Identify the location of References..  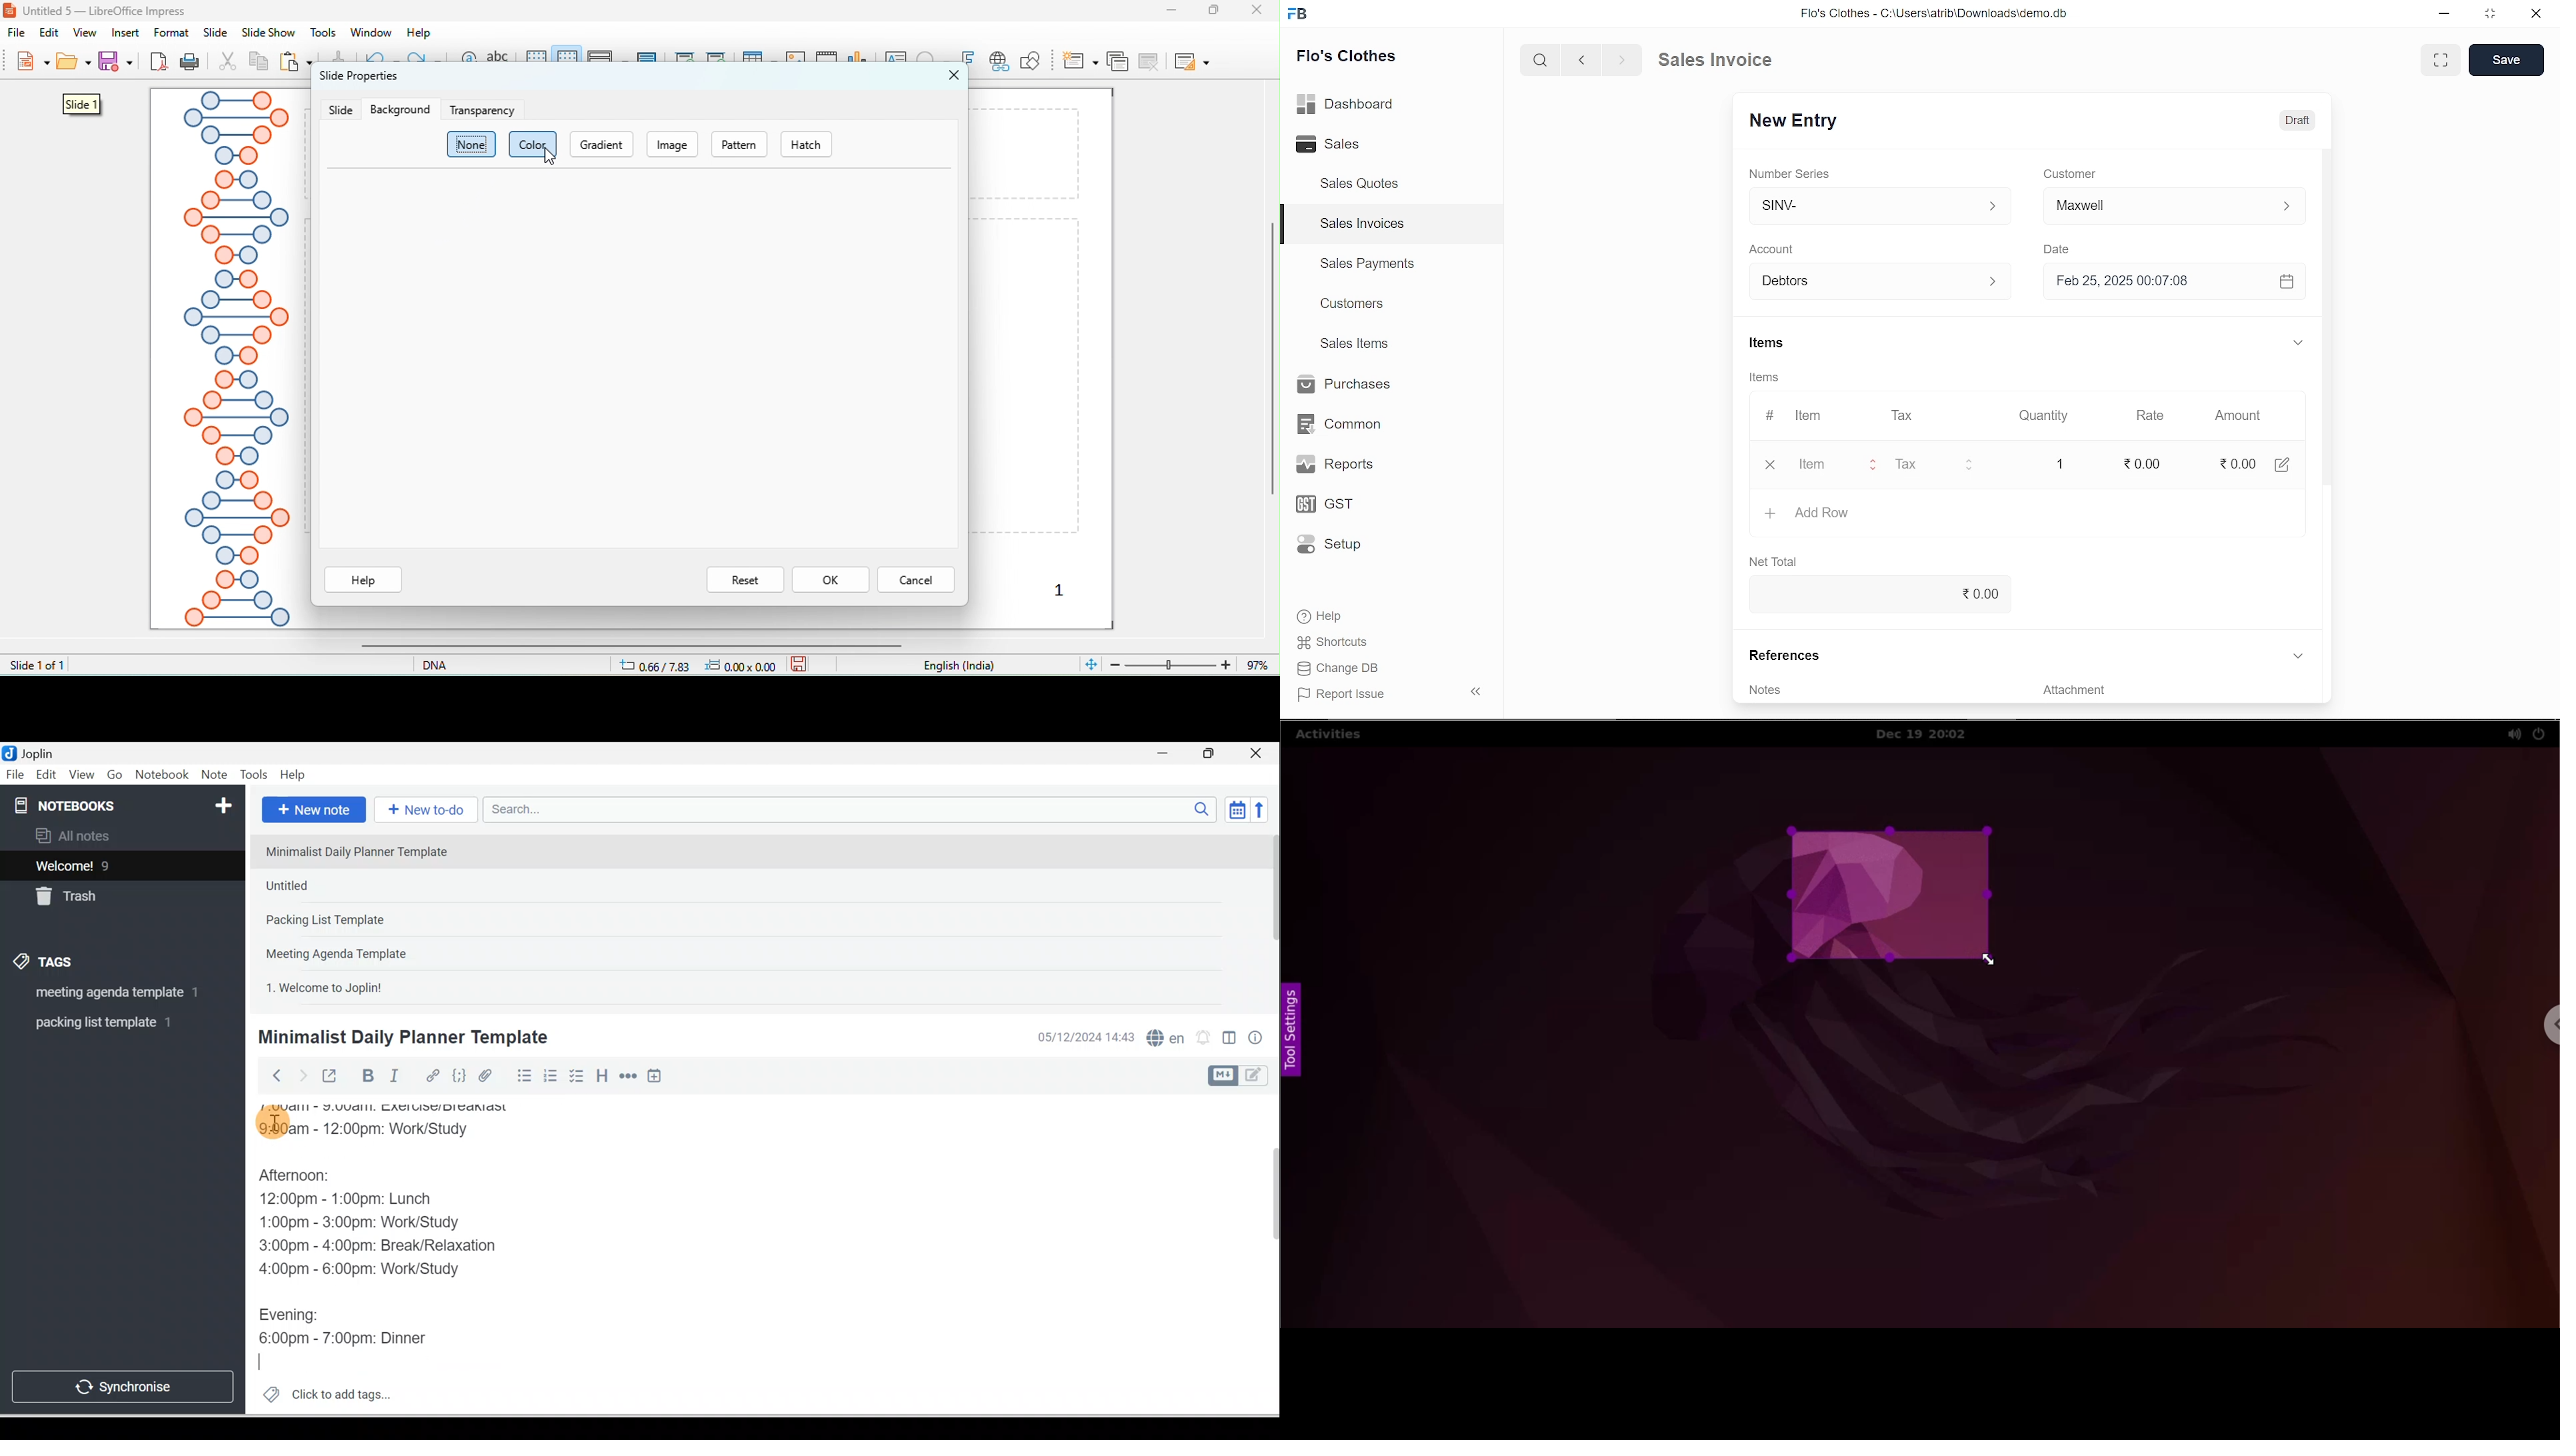
(1782, 654).